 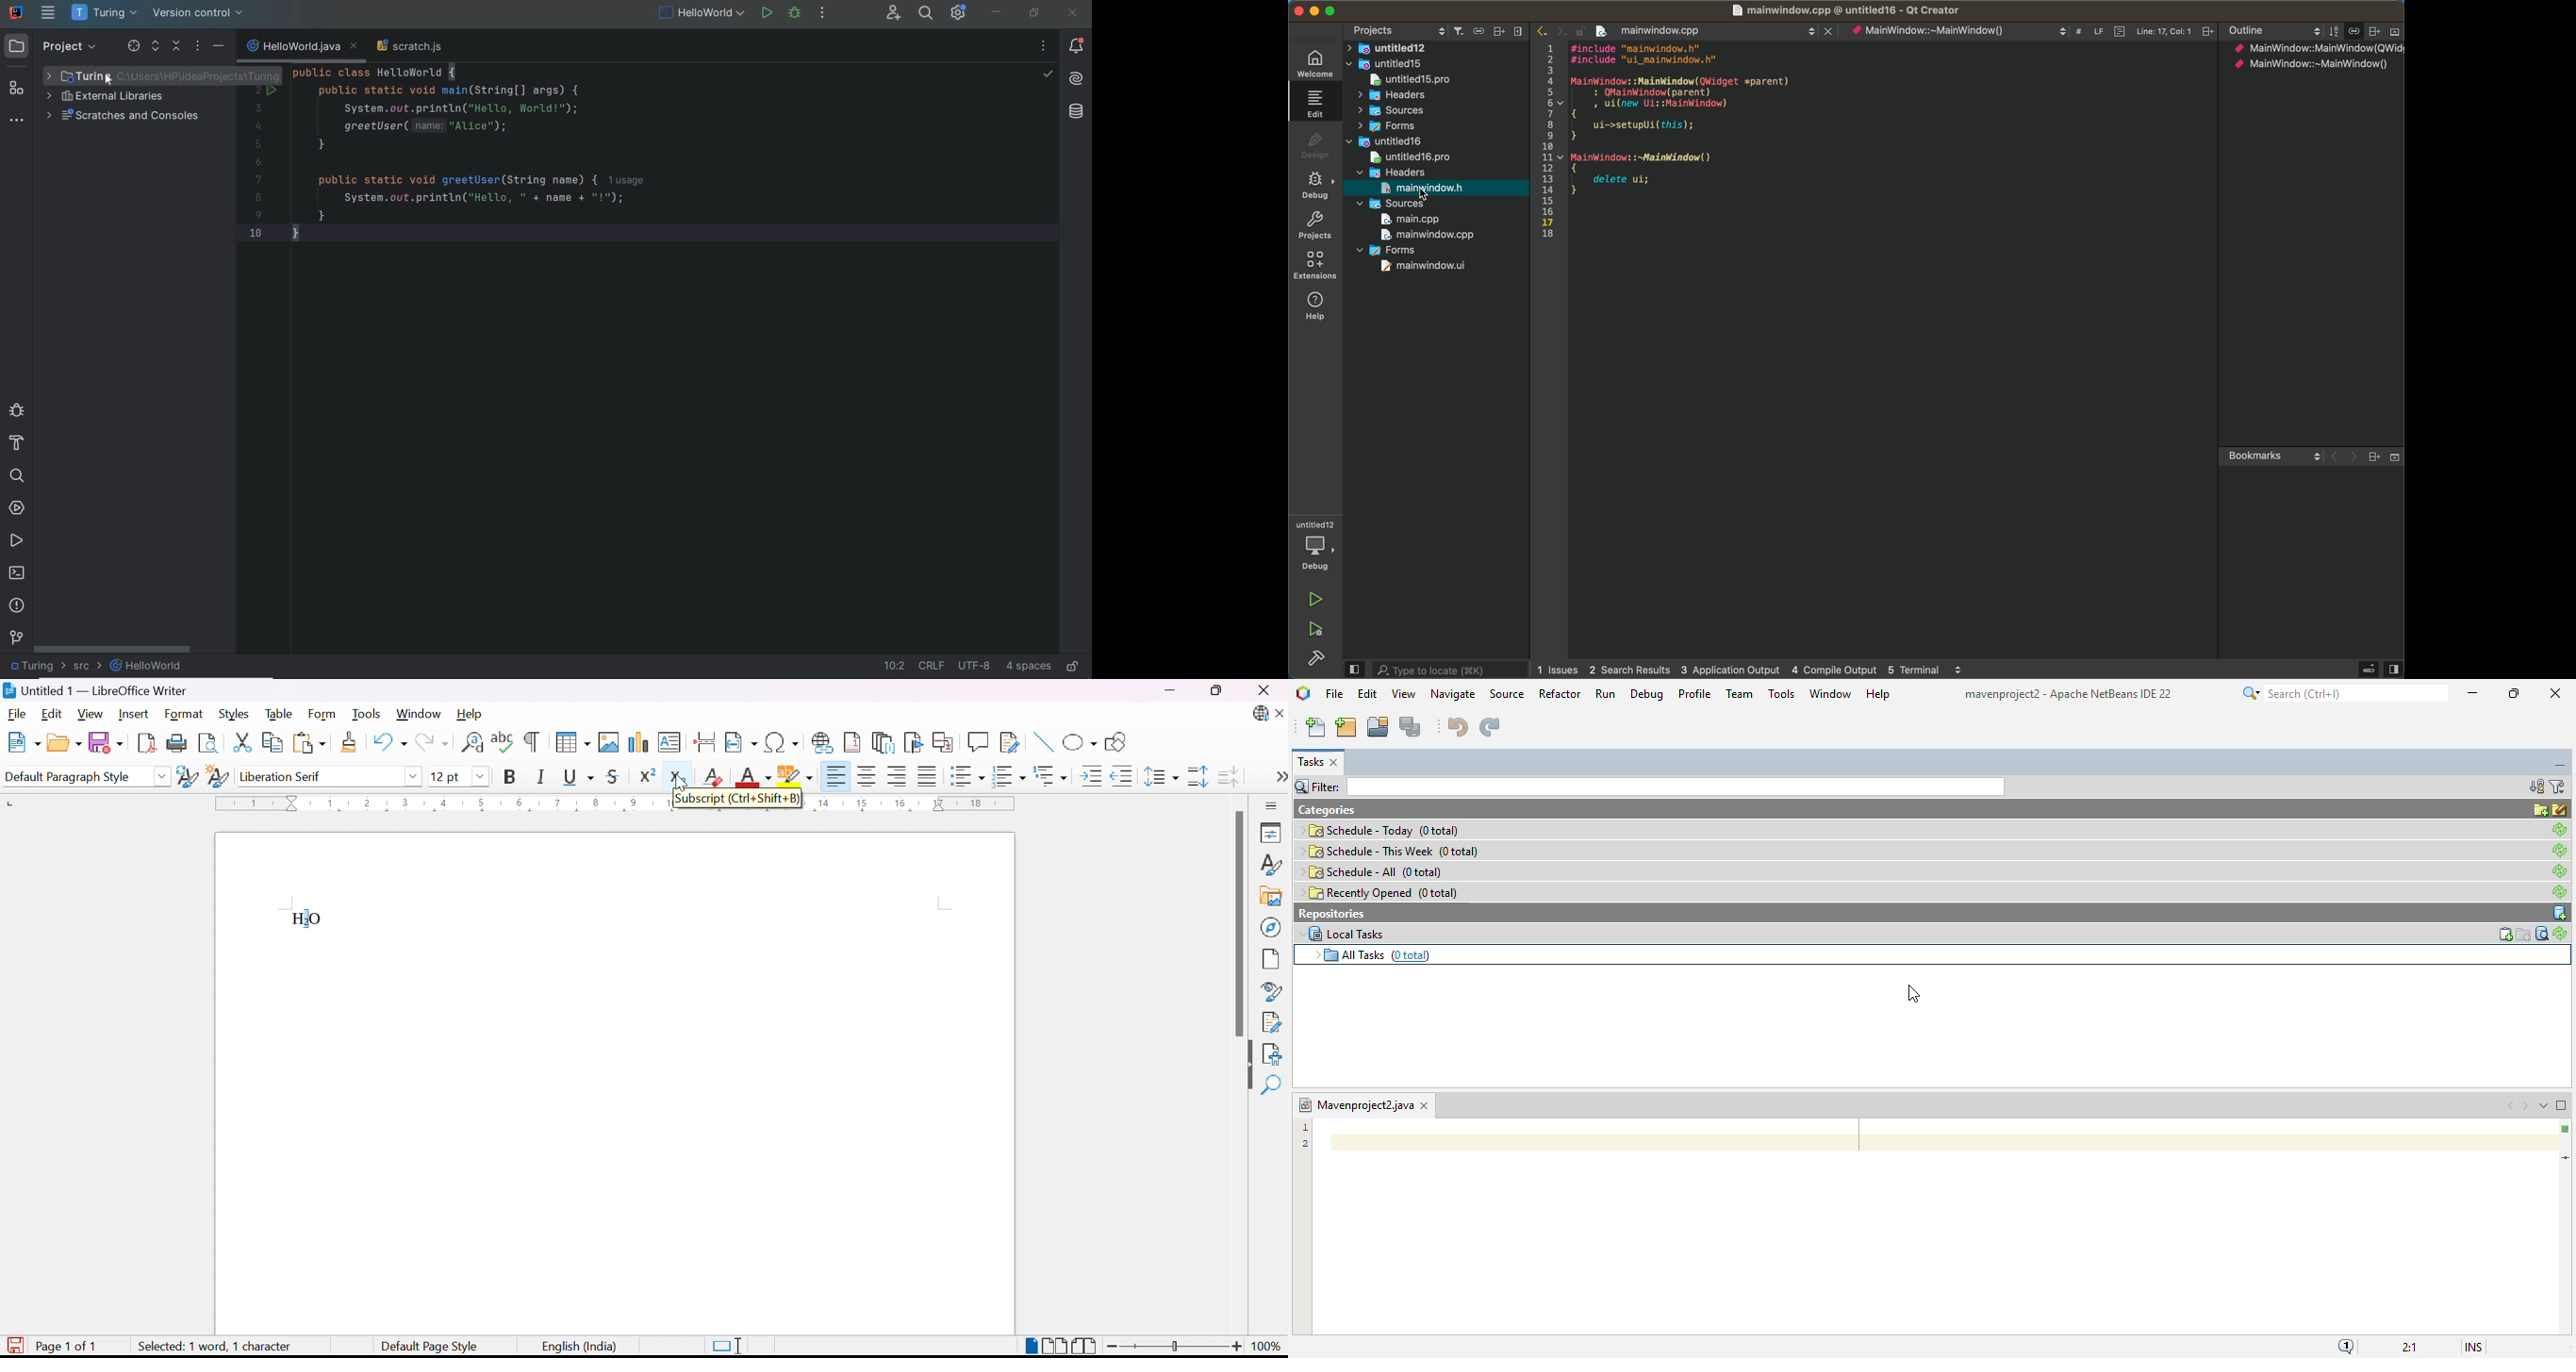 What do you see at coordinates (541, 776) in the screenshot?
I see `Italic` at bounding box center [541, 776].